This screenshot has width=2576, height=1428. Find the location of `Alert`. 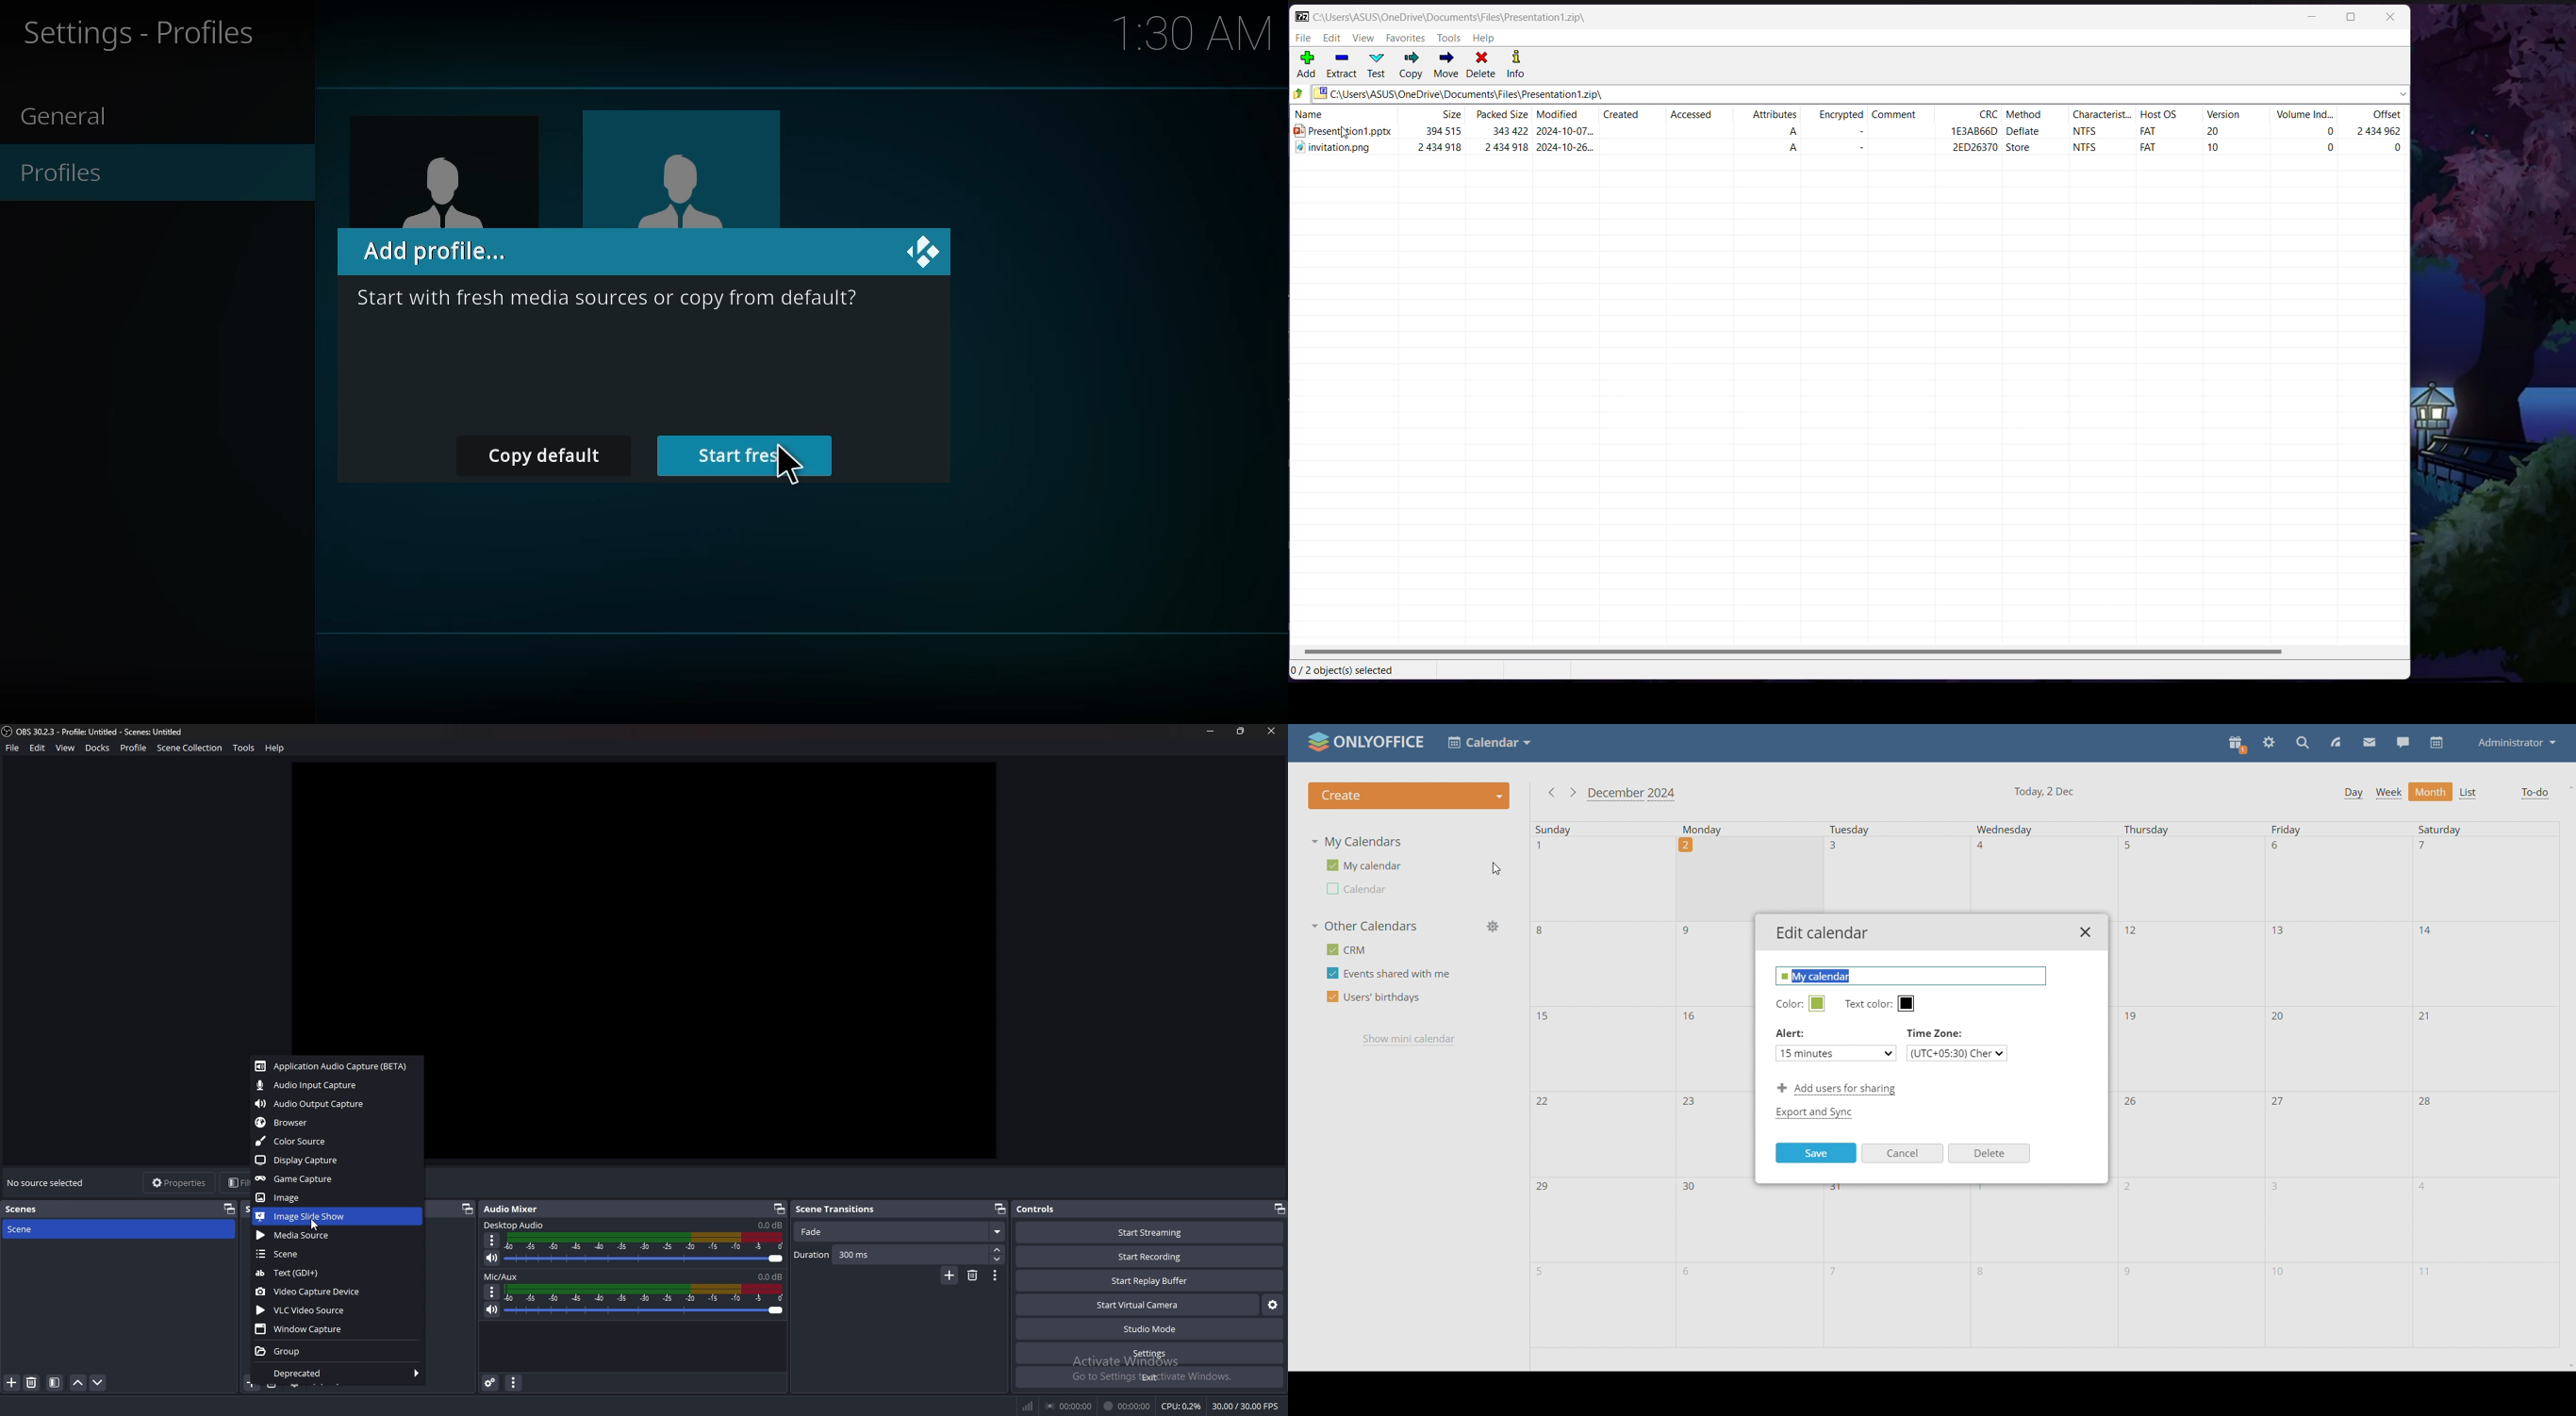

Alert is located at coordinates (1789, 1034).